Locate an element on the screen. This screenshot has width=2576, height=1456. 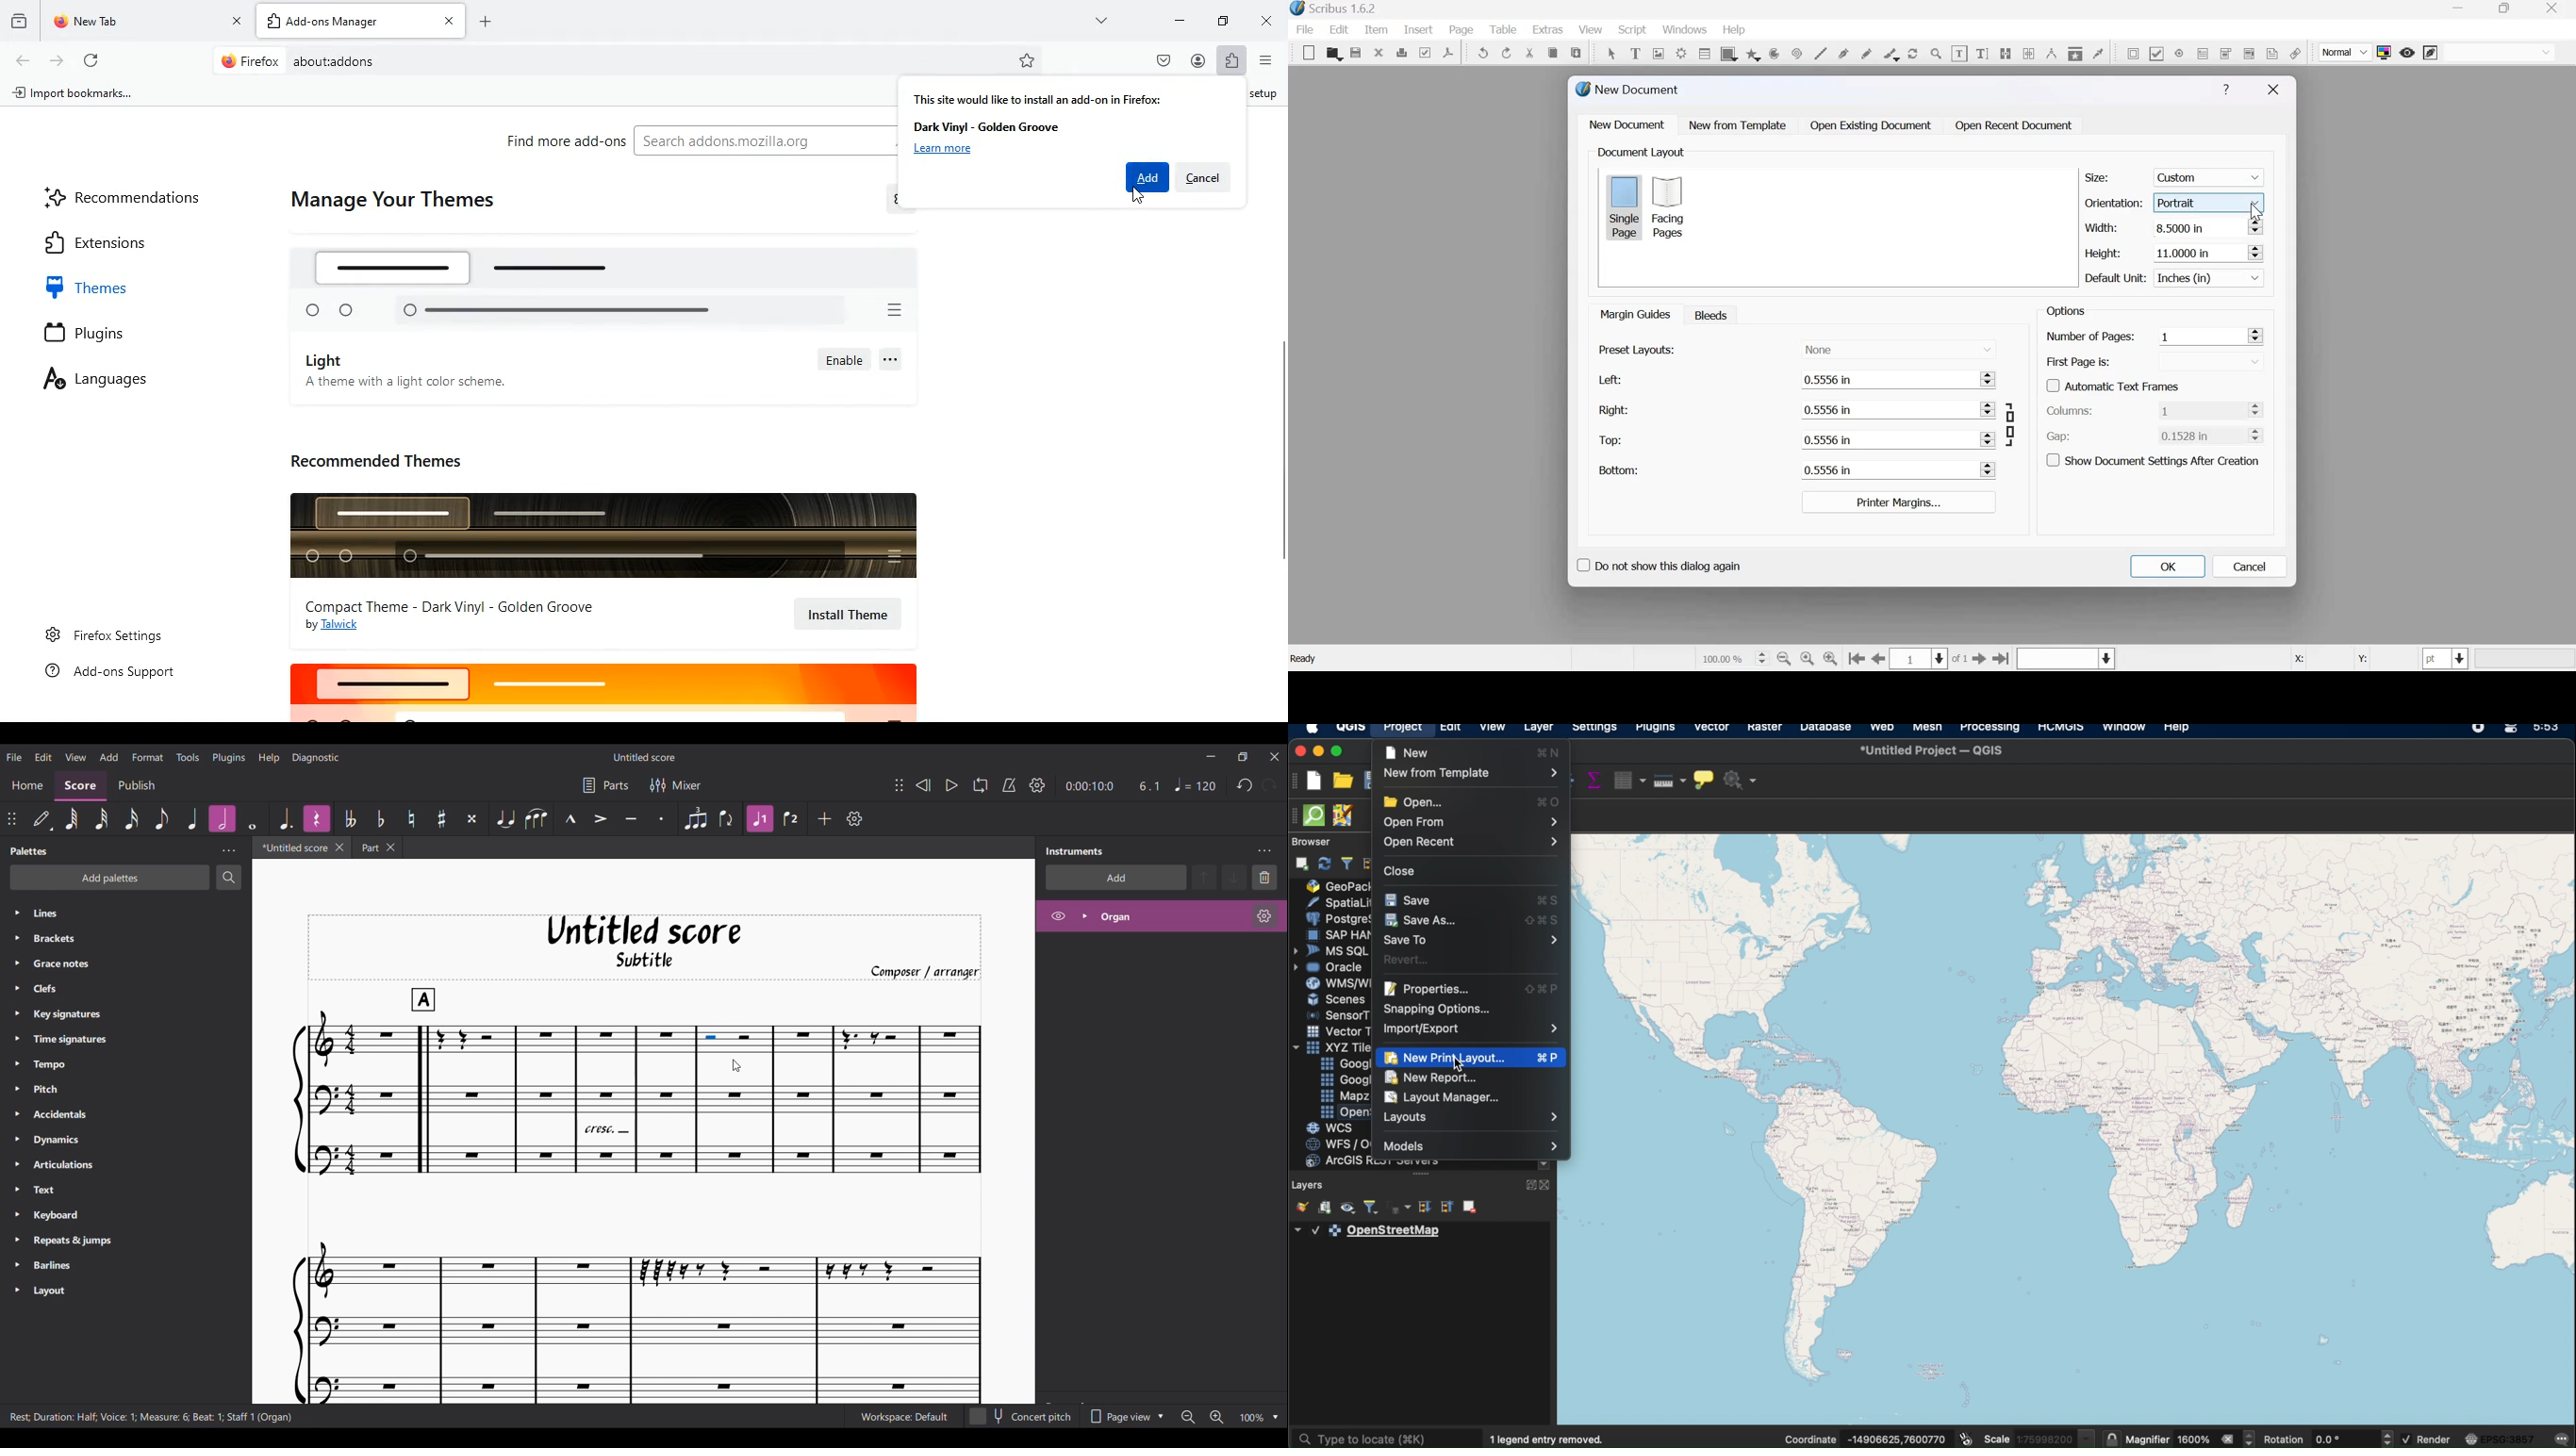
cursor is located at coordinates (2257, 212).